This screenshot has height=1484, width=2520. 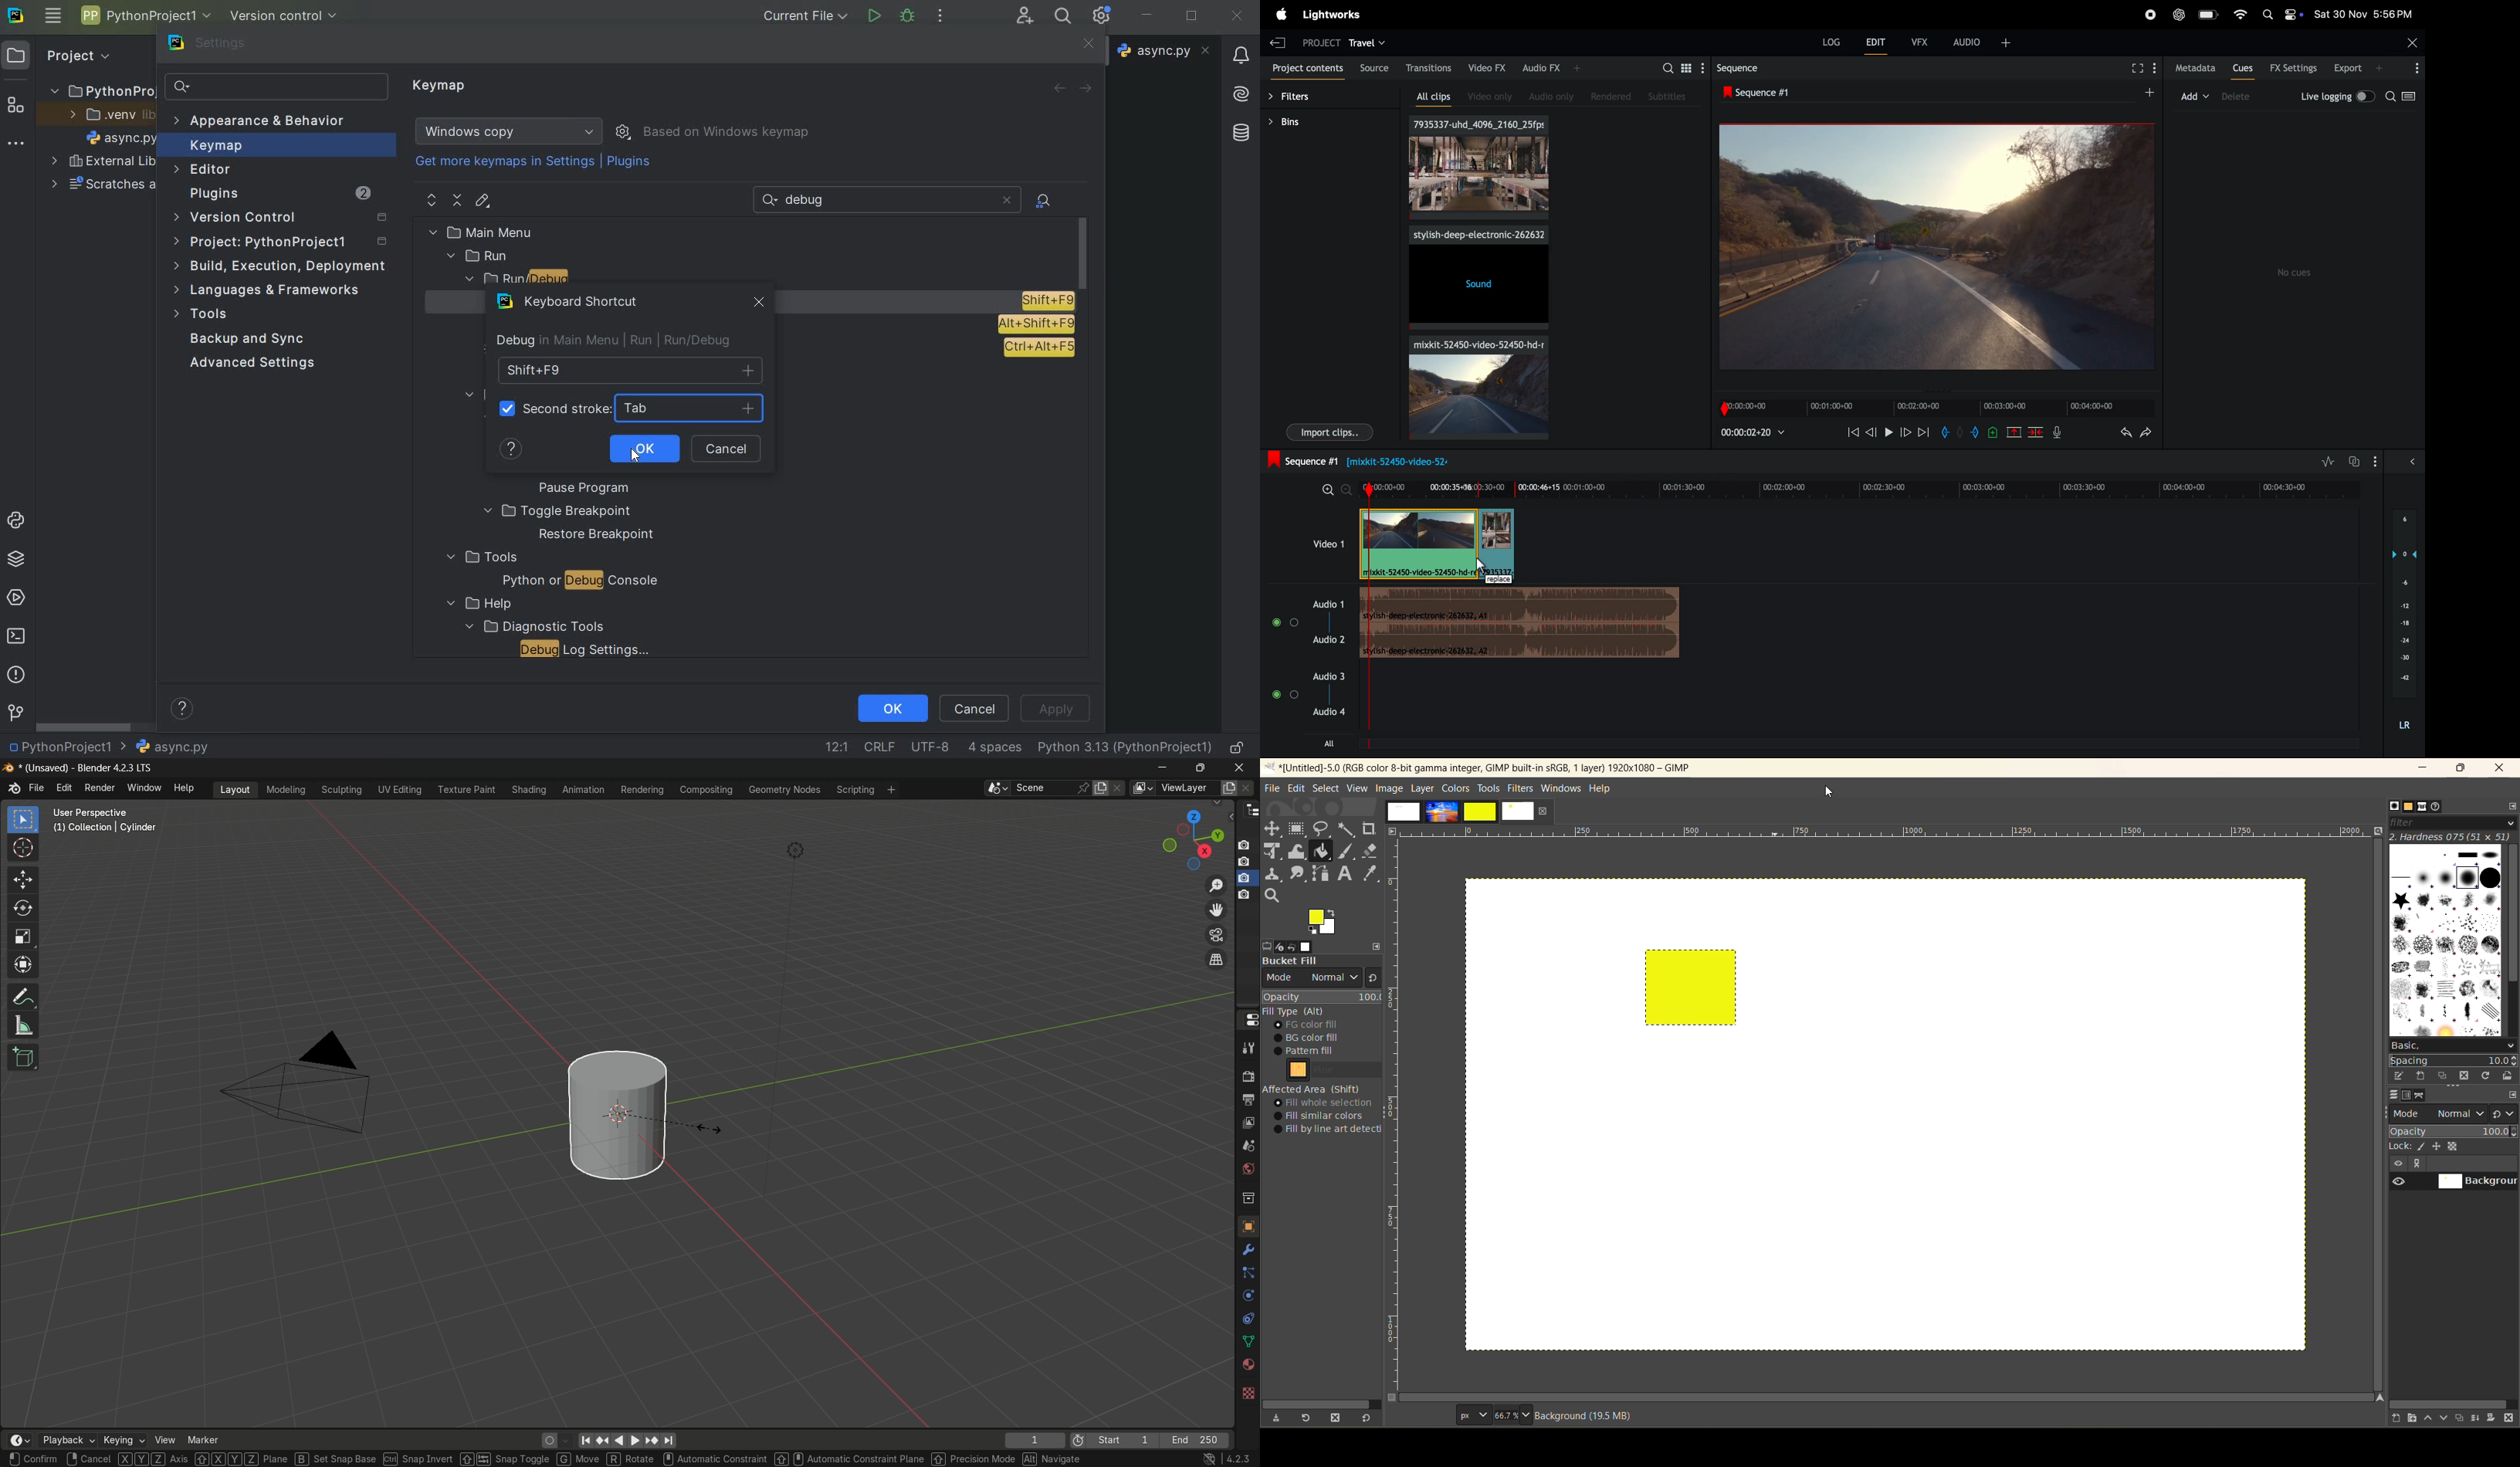 I want to click on debug, so click(x=908, y=15).